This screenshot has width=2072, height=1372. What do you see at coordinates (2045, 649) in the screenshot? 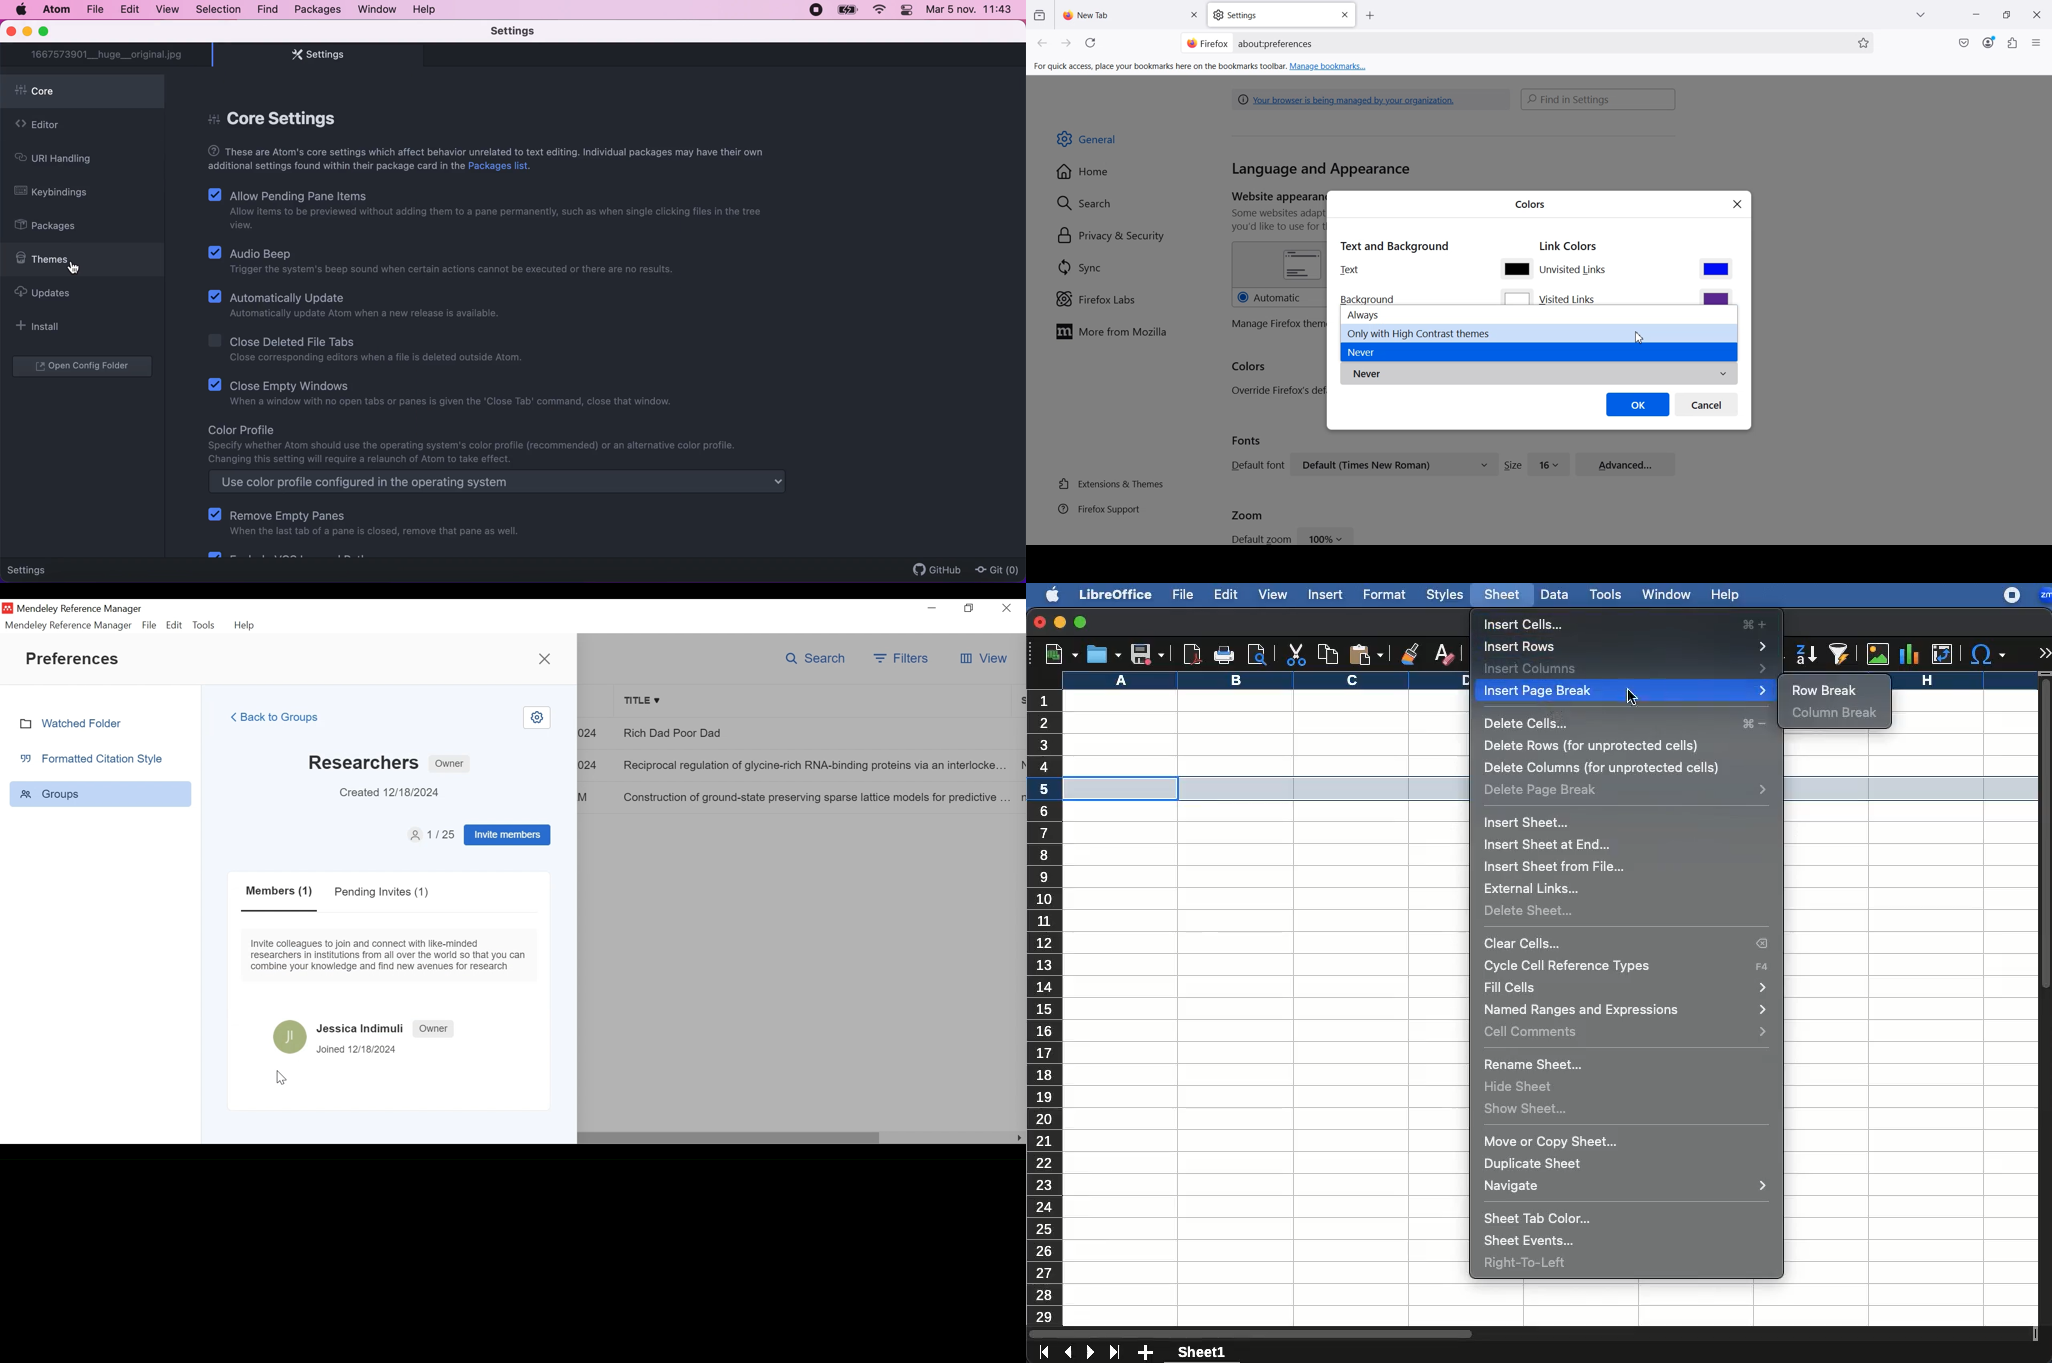
I see `expand` at bounding box center [2045, 649].